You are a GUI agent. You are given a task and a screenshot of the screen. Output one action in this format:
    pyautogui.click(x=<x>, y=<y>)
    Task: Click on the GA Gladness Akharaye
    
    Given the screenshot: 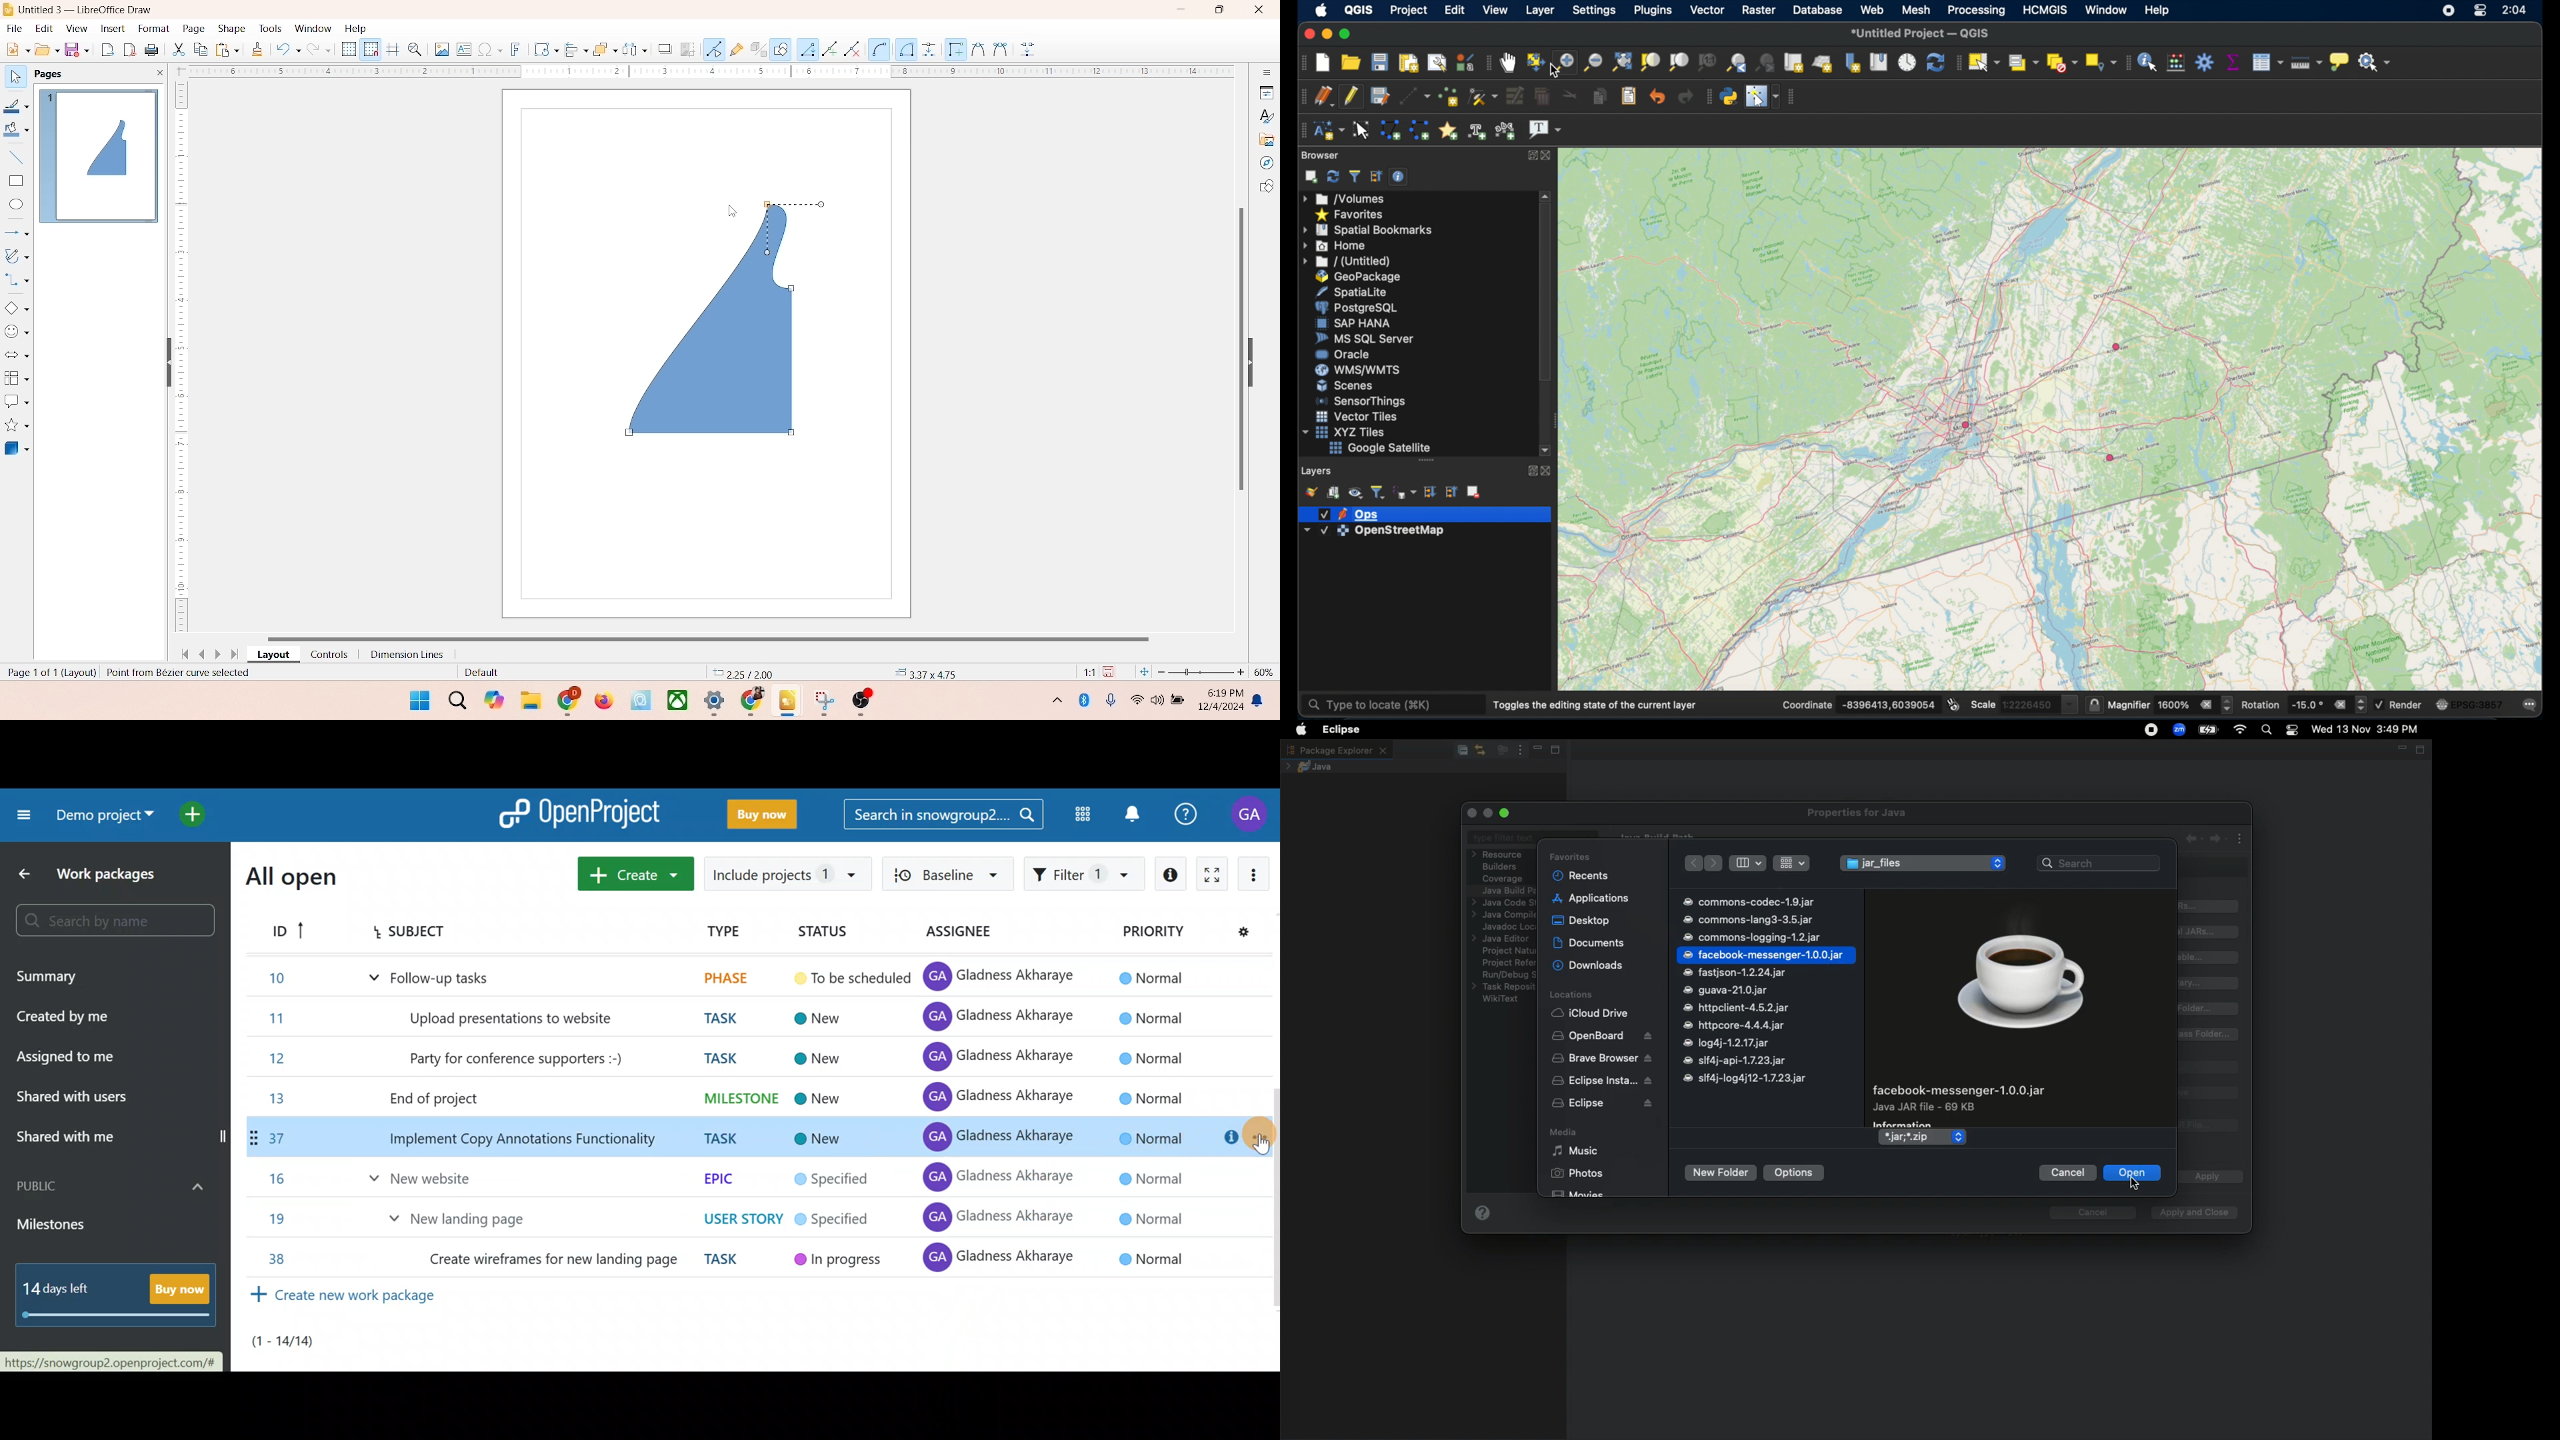 What is the action you would take?
    pyautogui.click(x=997, y=1096)
    